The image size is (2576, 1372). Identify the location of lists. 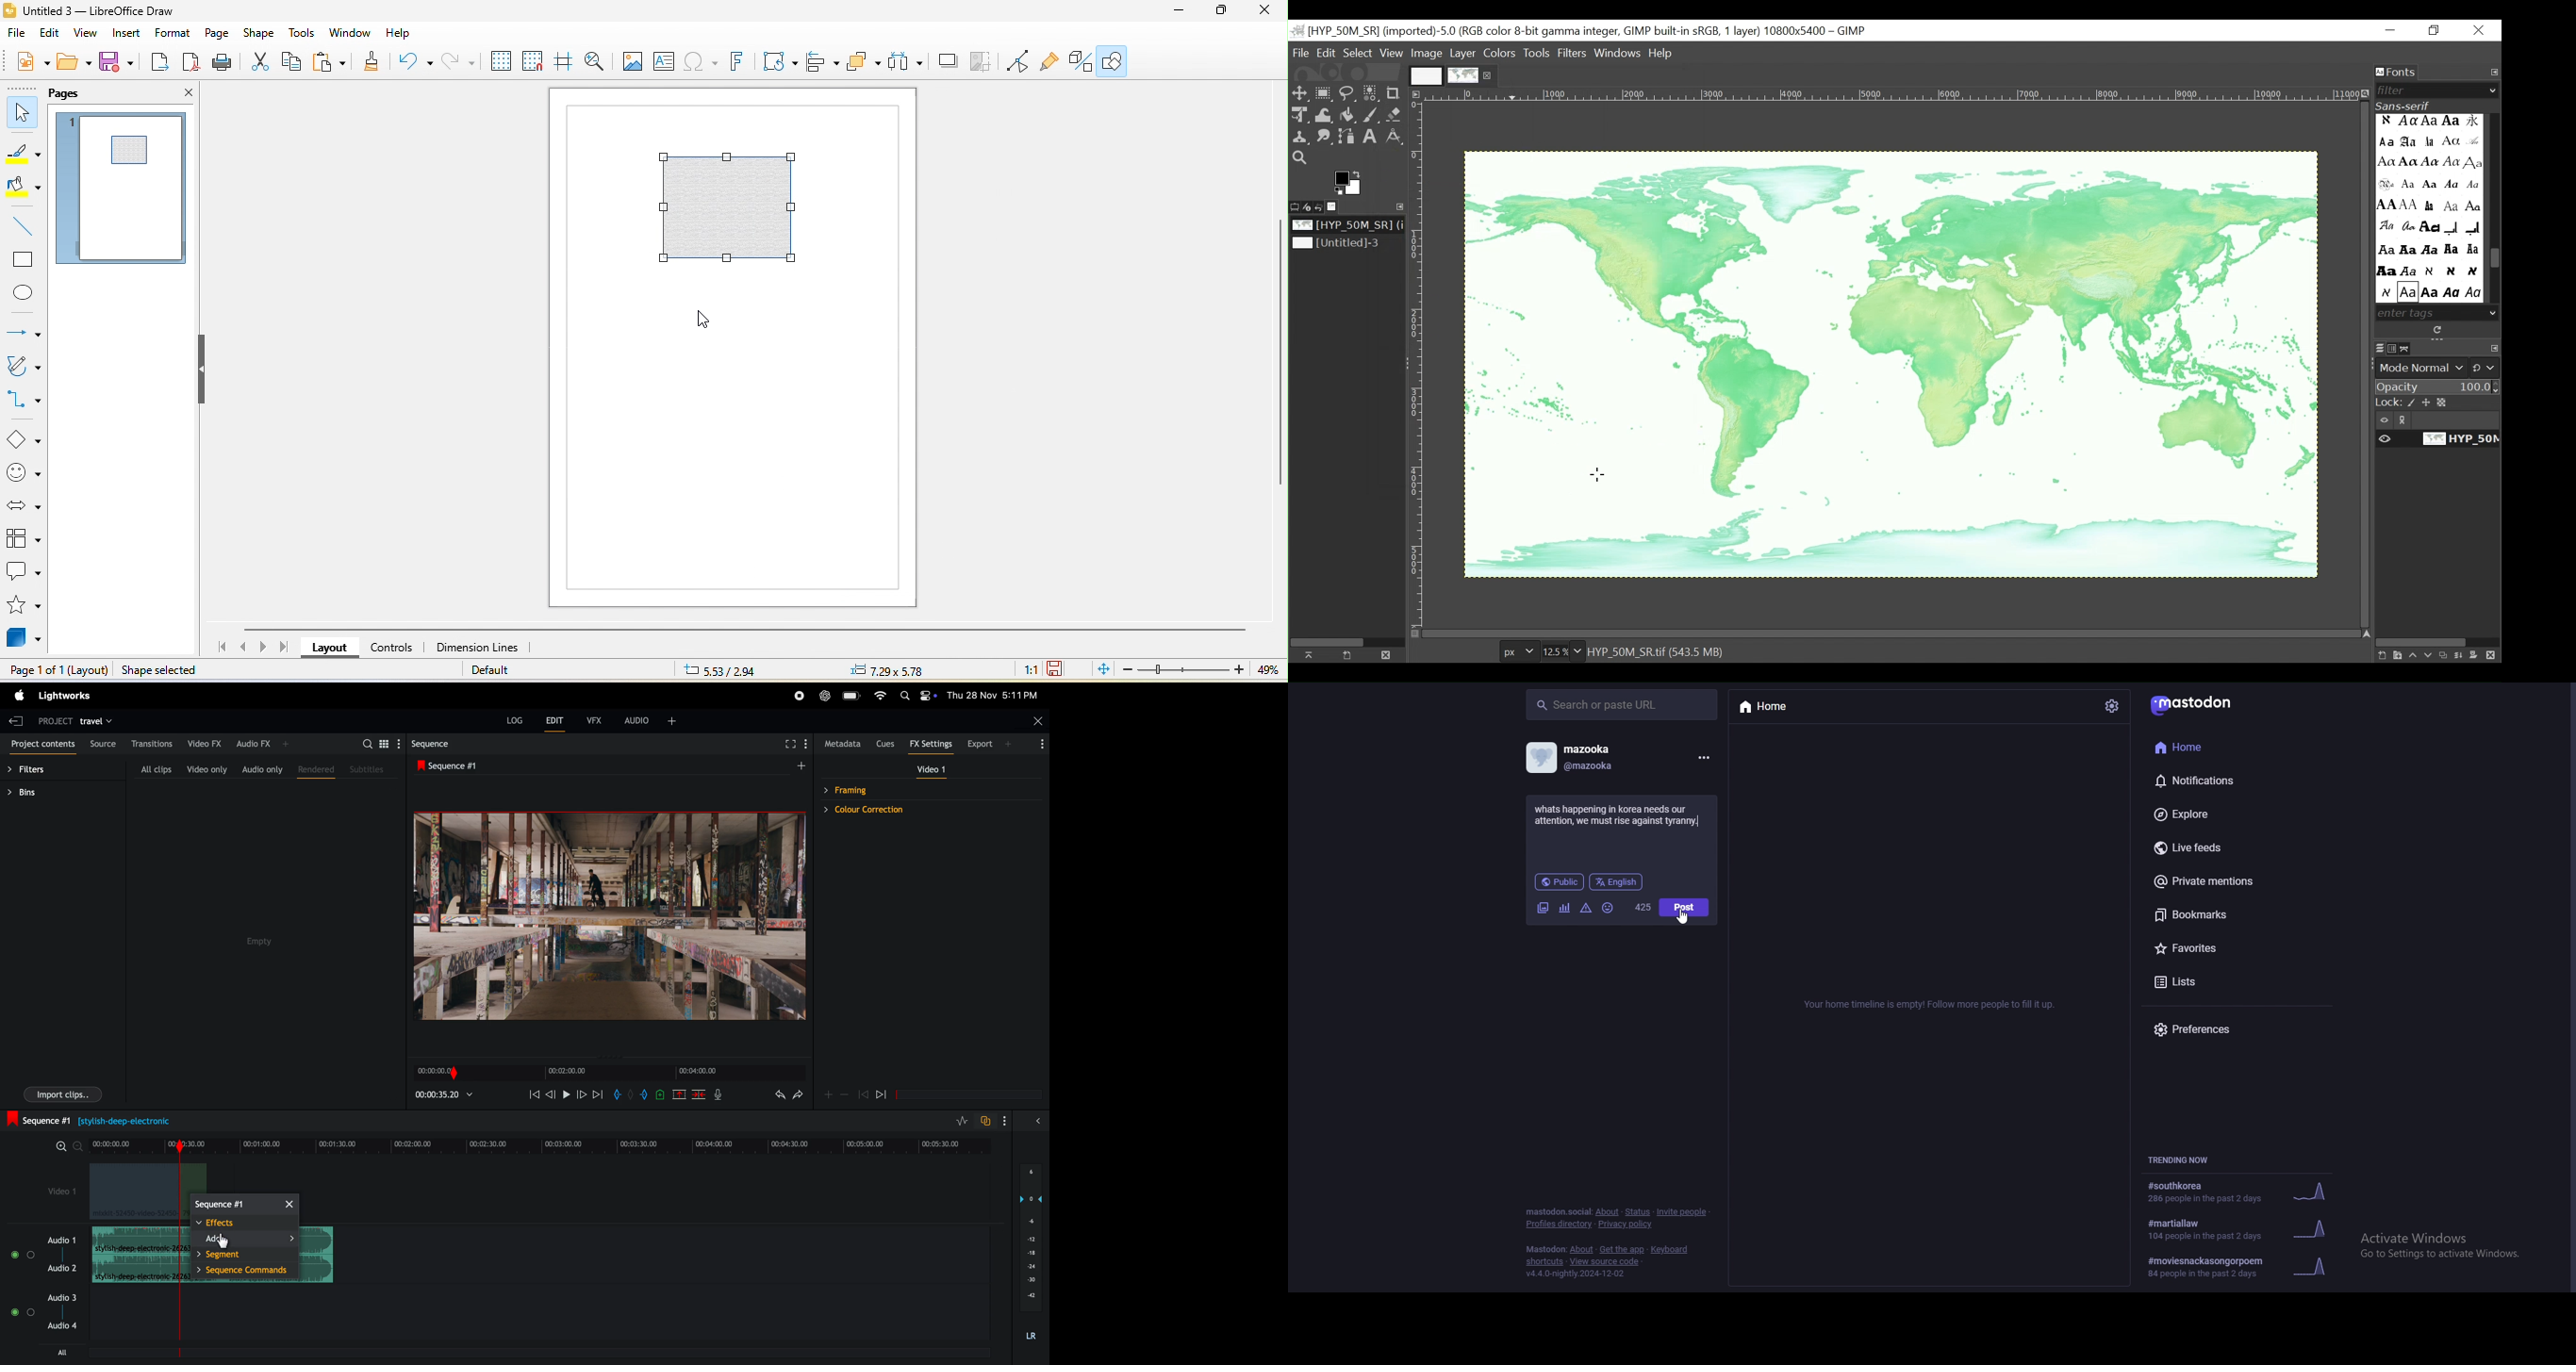
(2229, 982).